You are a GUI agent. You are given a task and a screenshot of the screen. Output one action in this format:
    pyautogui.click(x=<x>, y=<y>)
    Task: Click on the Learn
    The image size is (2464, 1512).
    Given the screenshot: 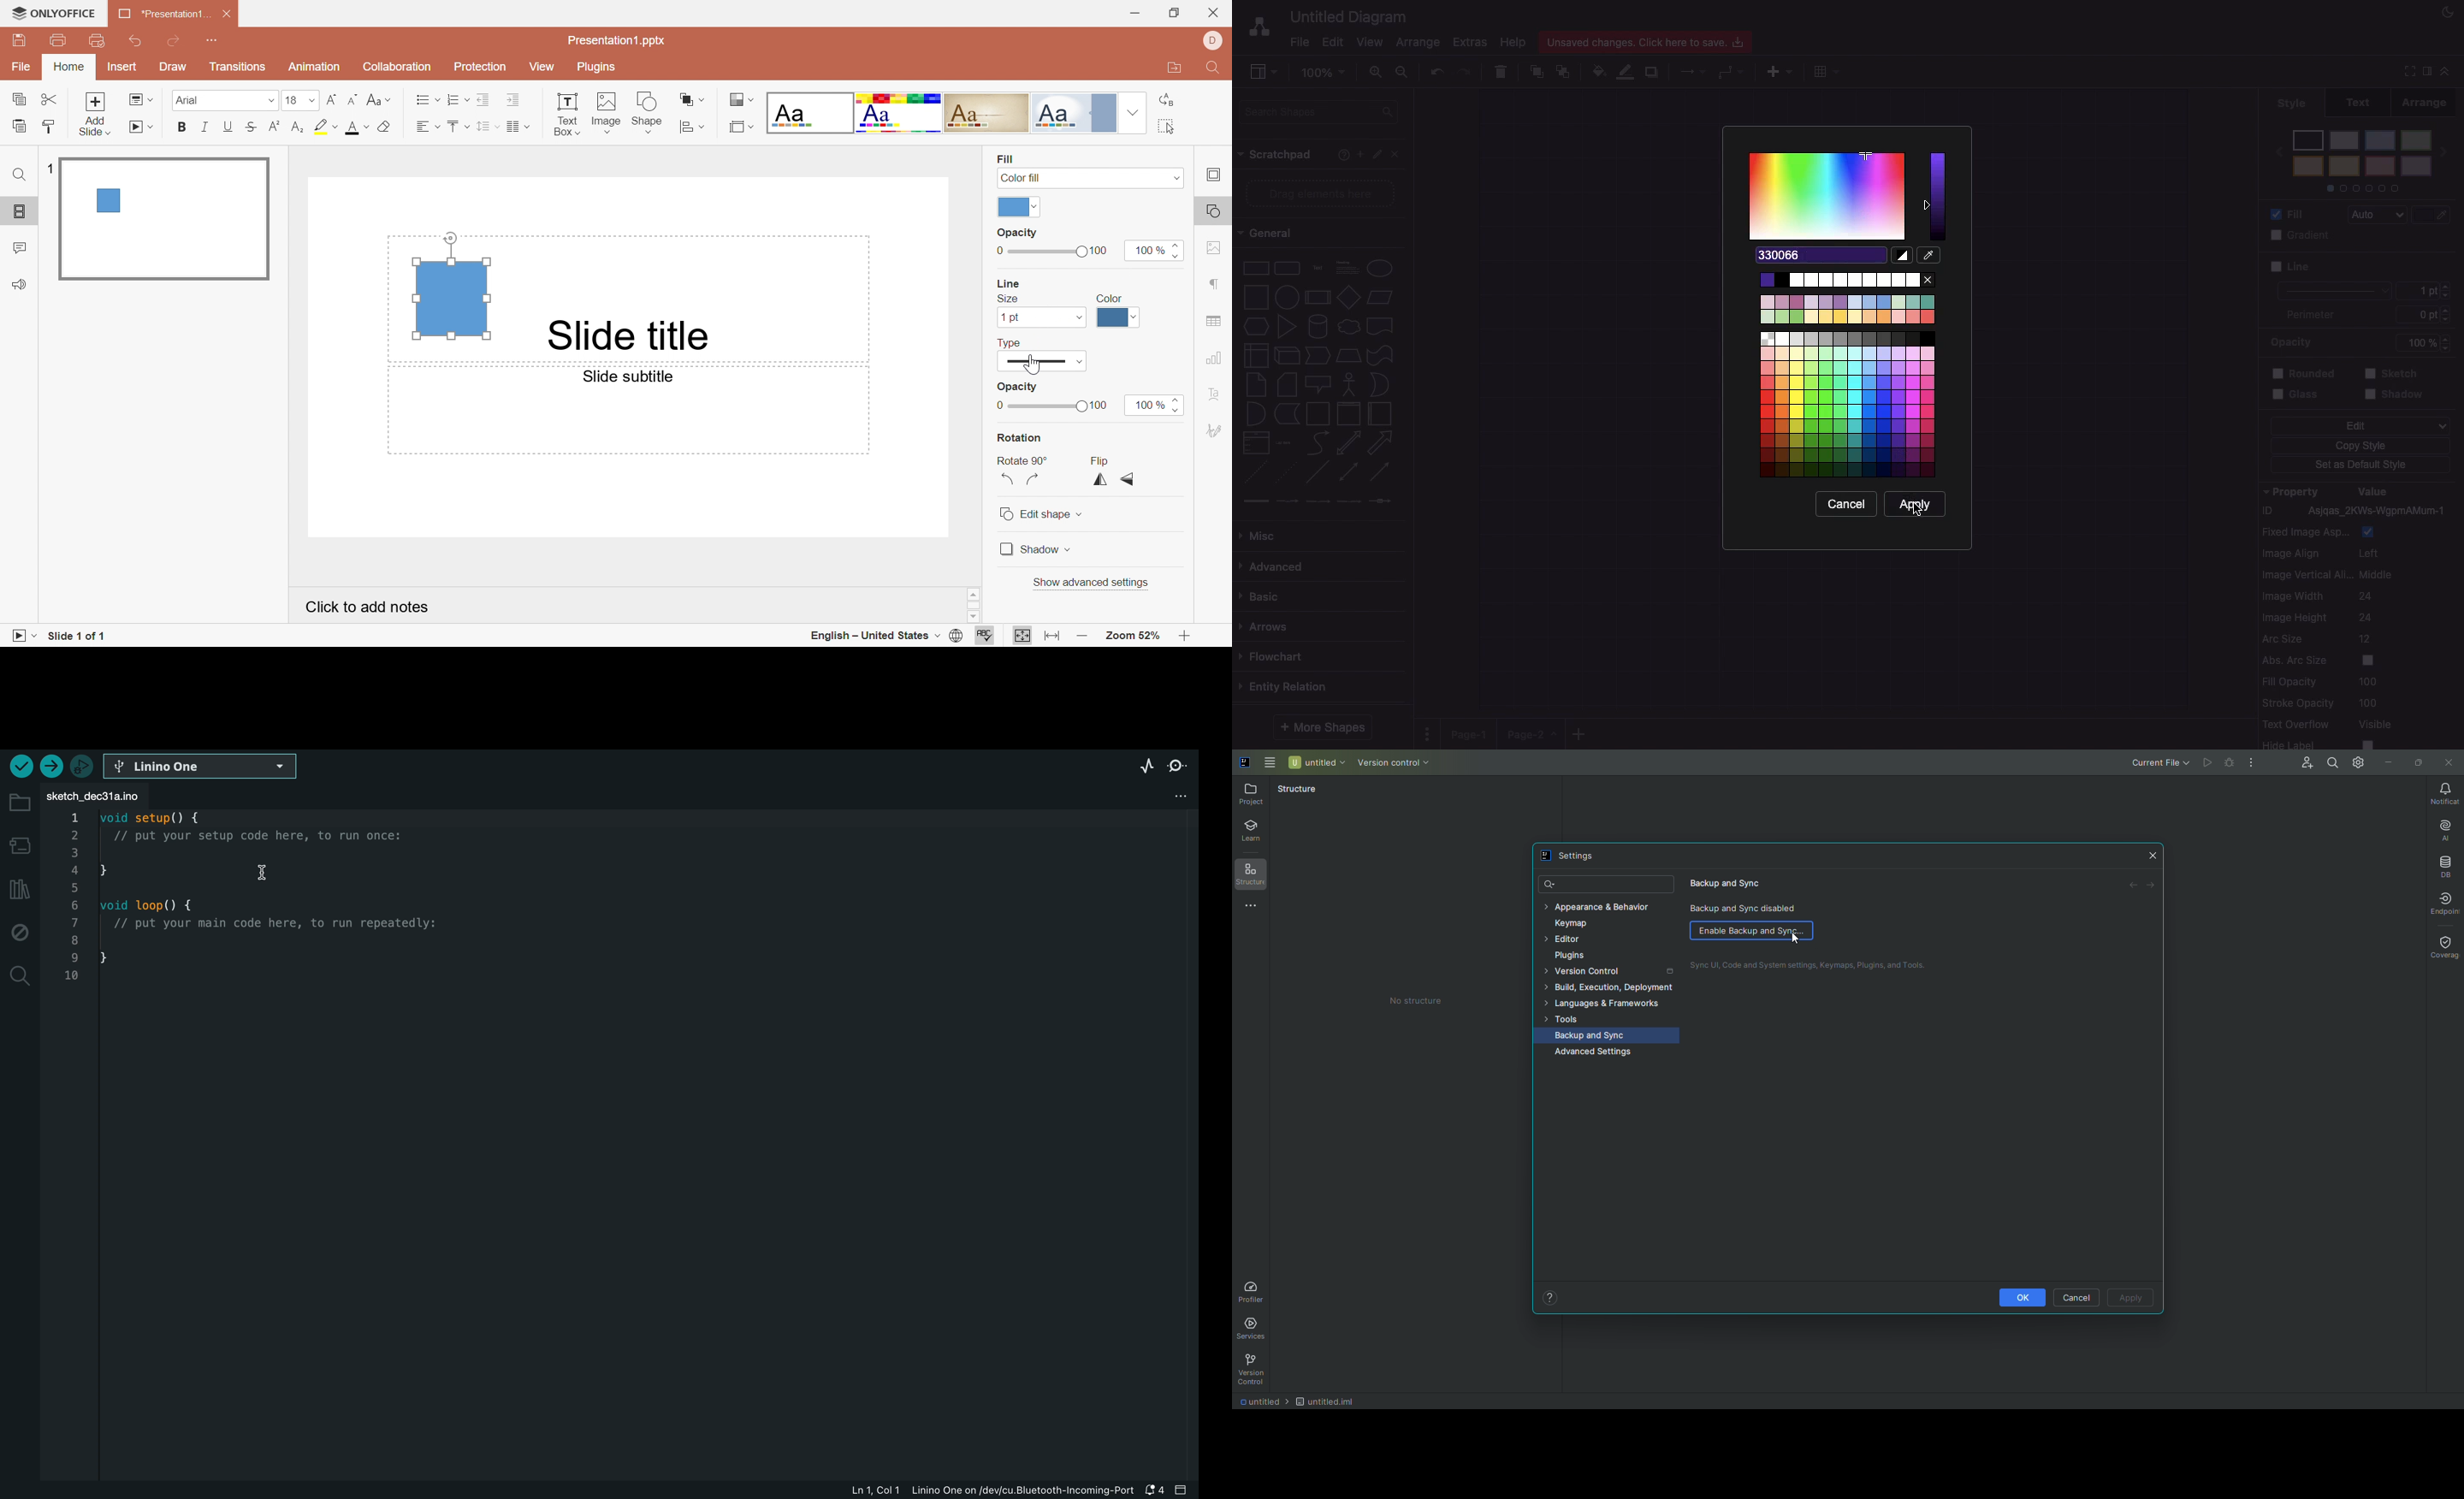 What is the action you would take?
    pyautogui.click(x=1257, y=832)
    